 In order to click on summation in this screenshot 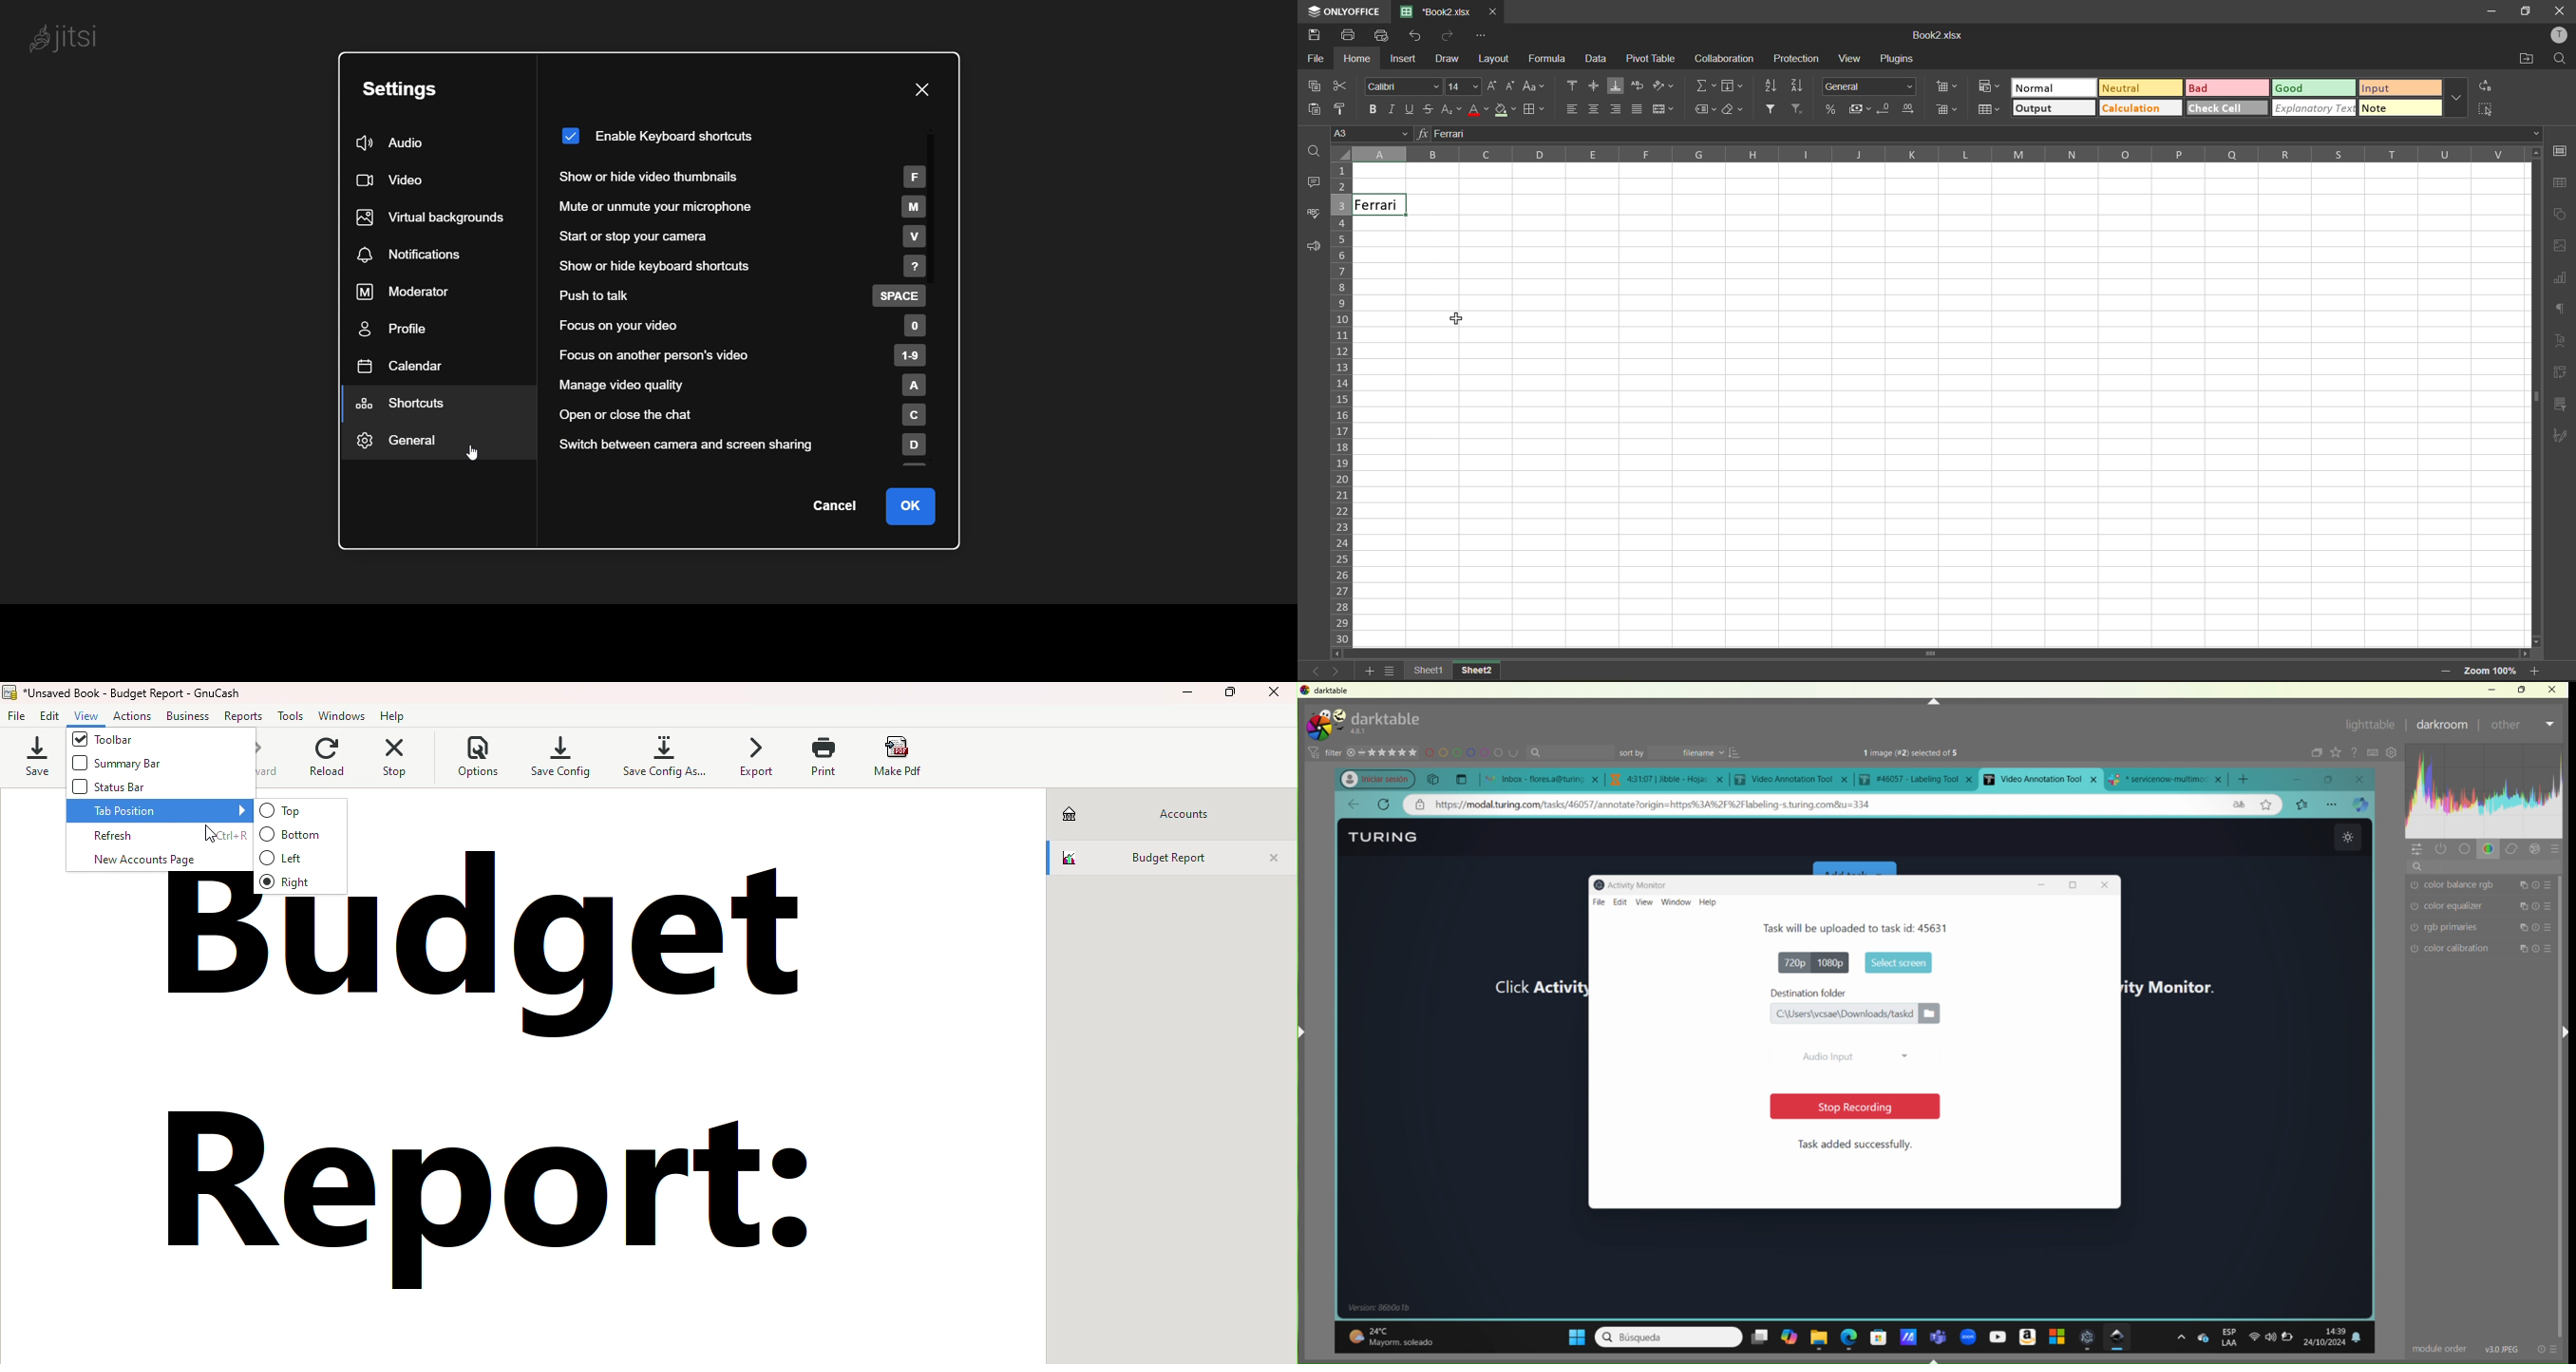, I will do `click(1704, 85)`.